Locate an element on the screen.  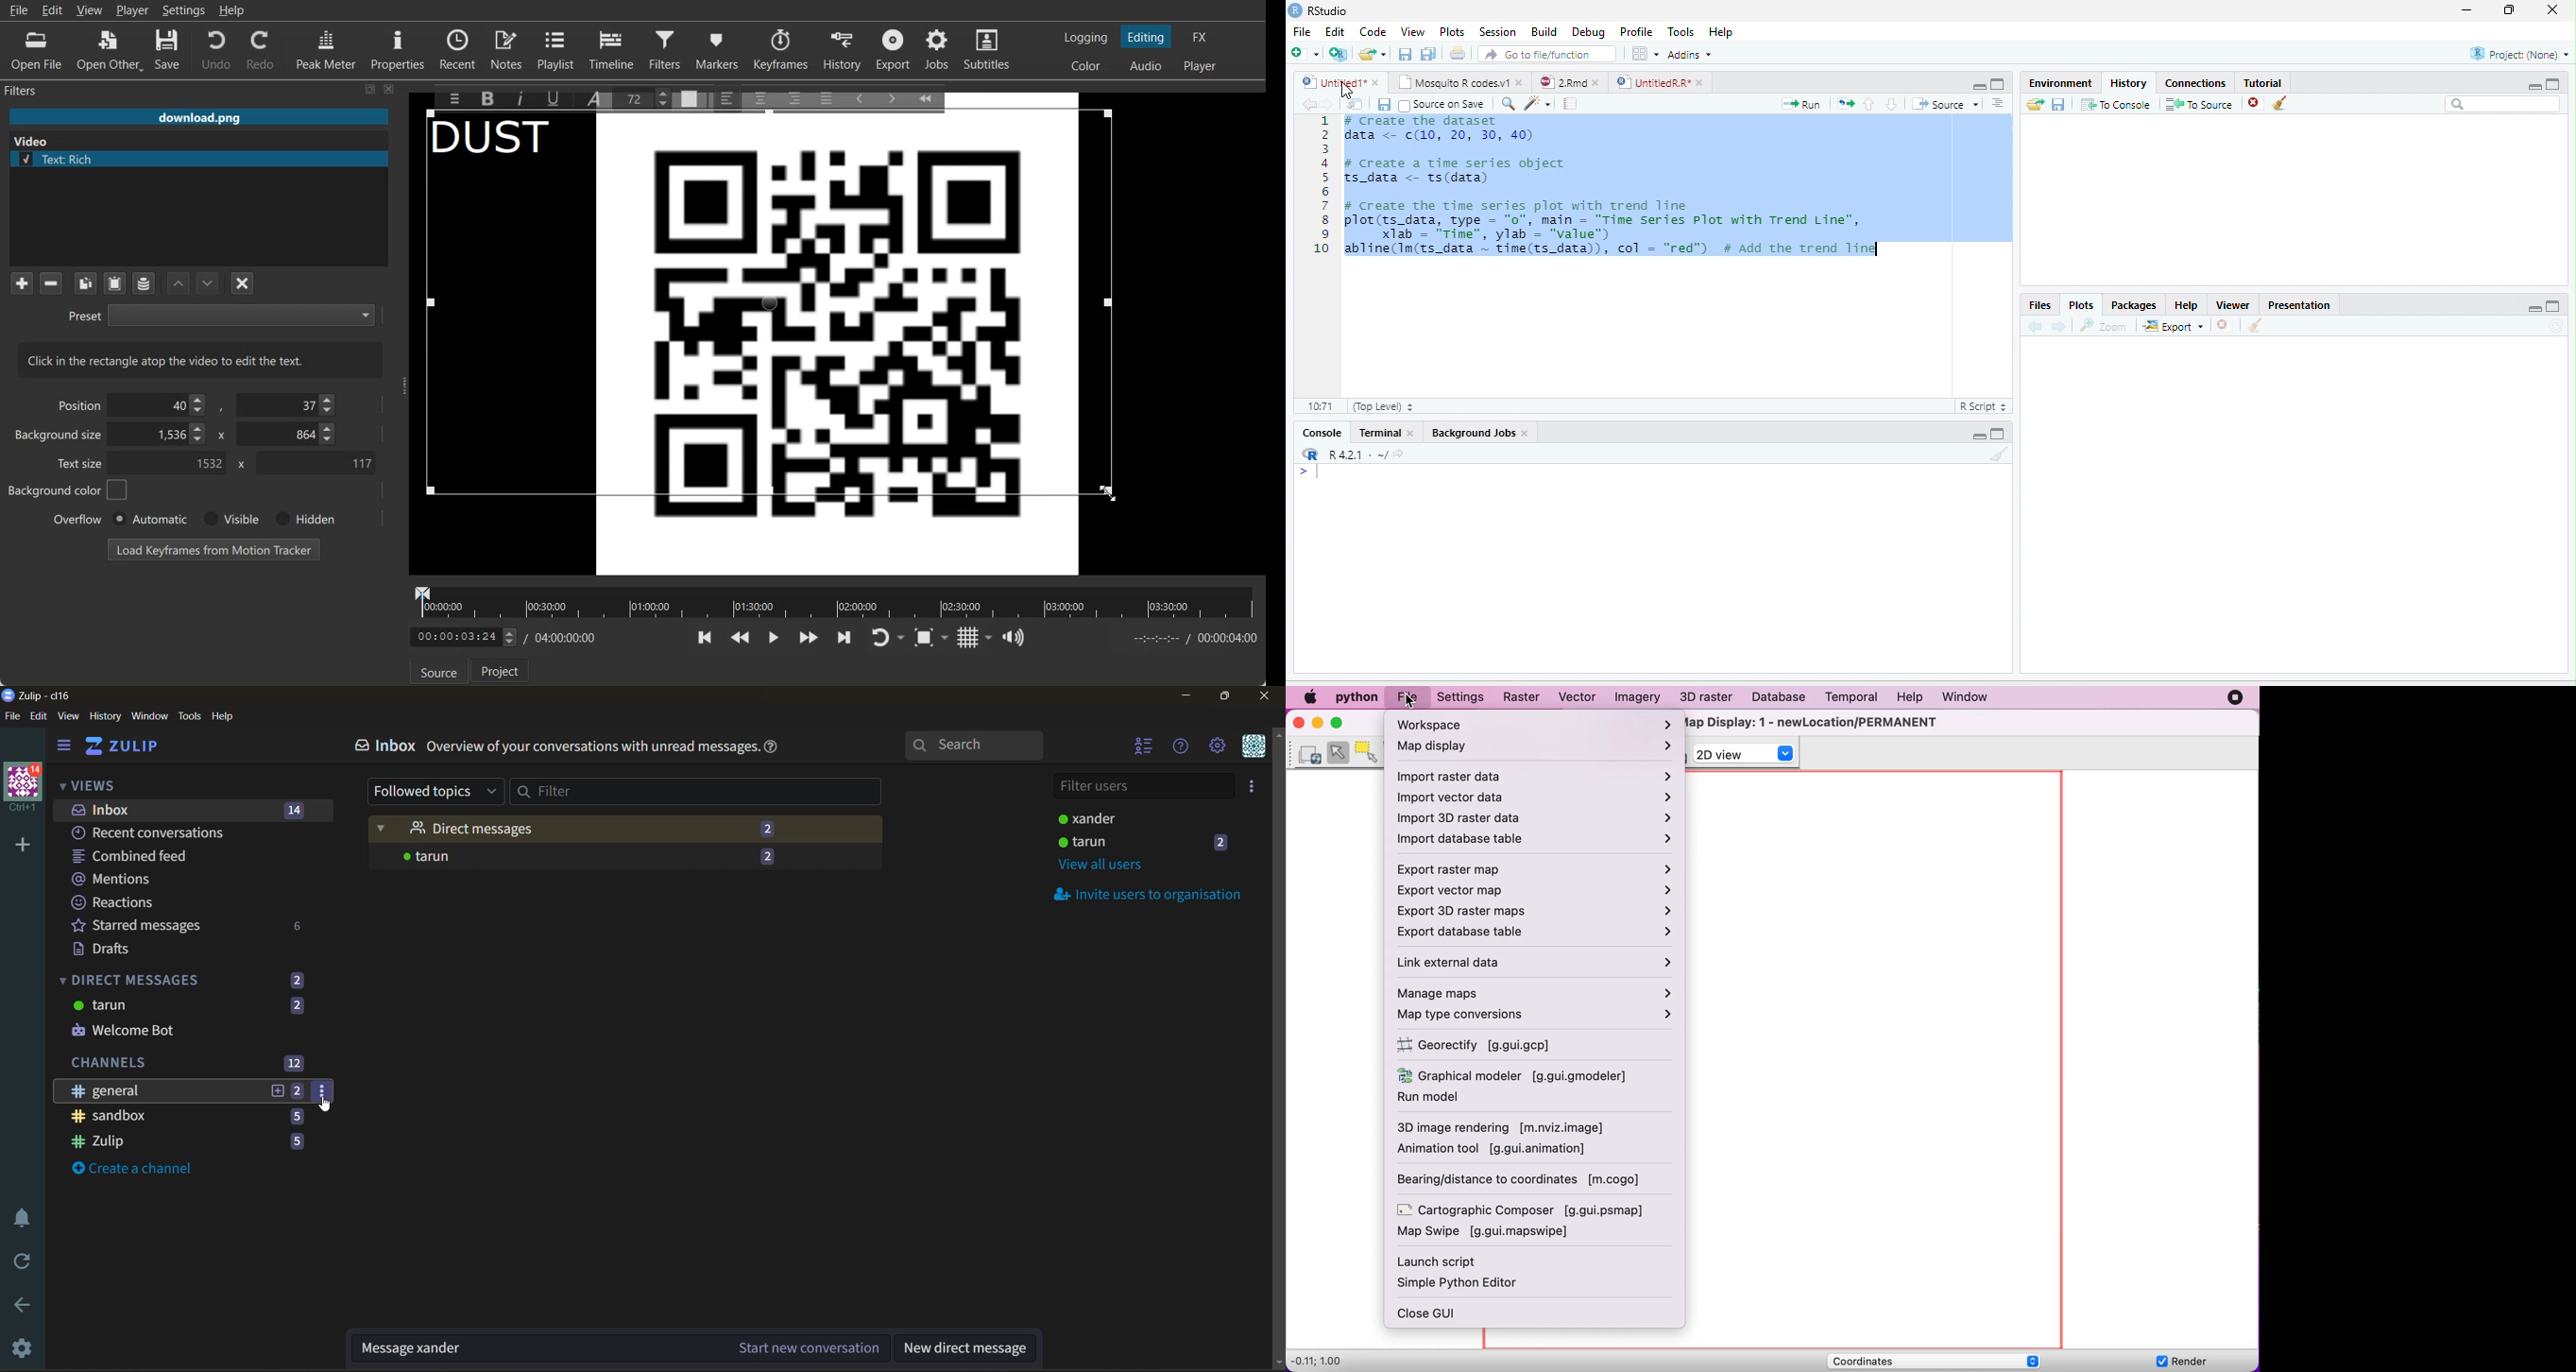
Minimize is located at coordinates (1978, 87).